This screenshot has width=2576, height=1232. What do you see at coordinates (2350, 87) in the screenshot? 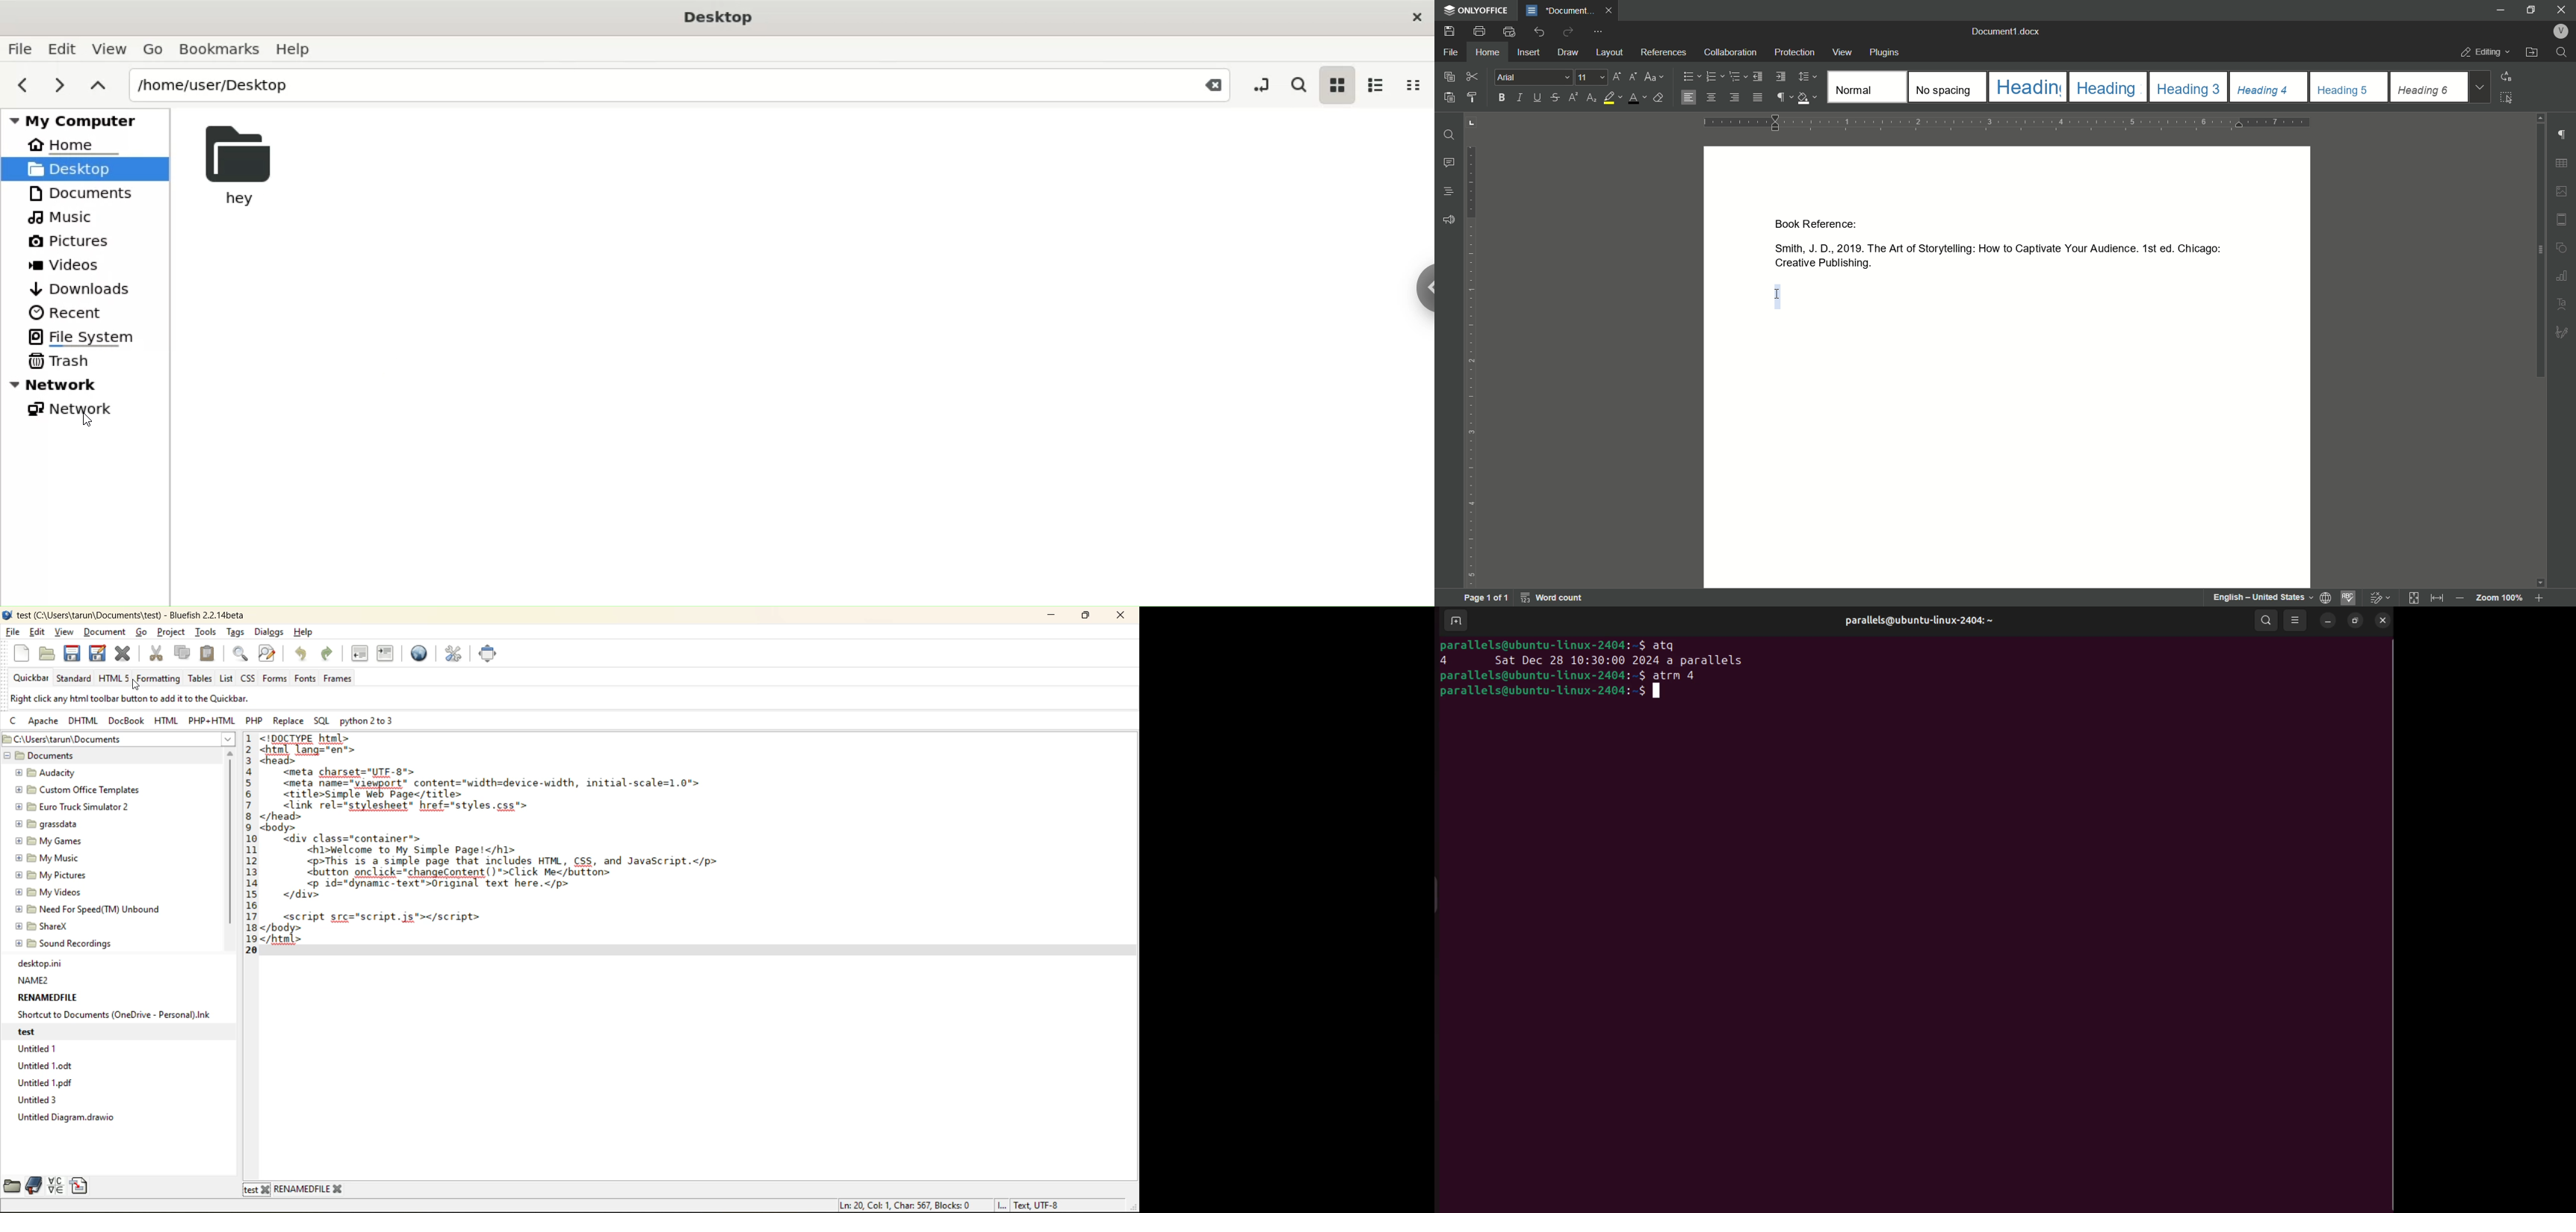
I see `headings` at bounding box center [2350, 87].